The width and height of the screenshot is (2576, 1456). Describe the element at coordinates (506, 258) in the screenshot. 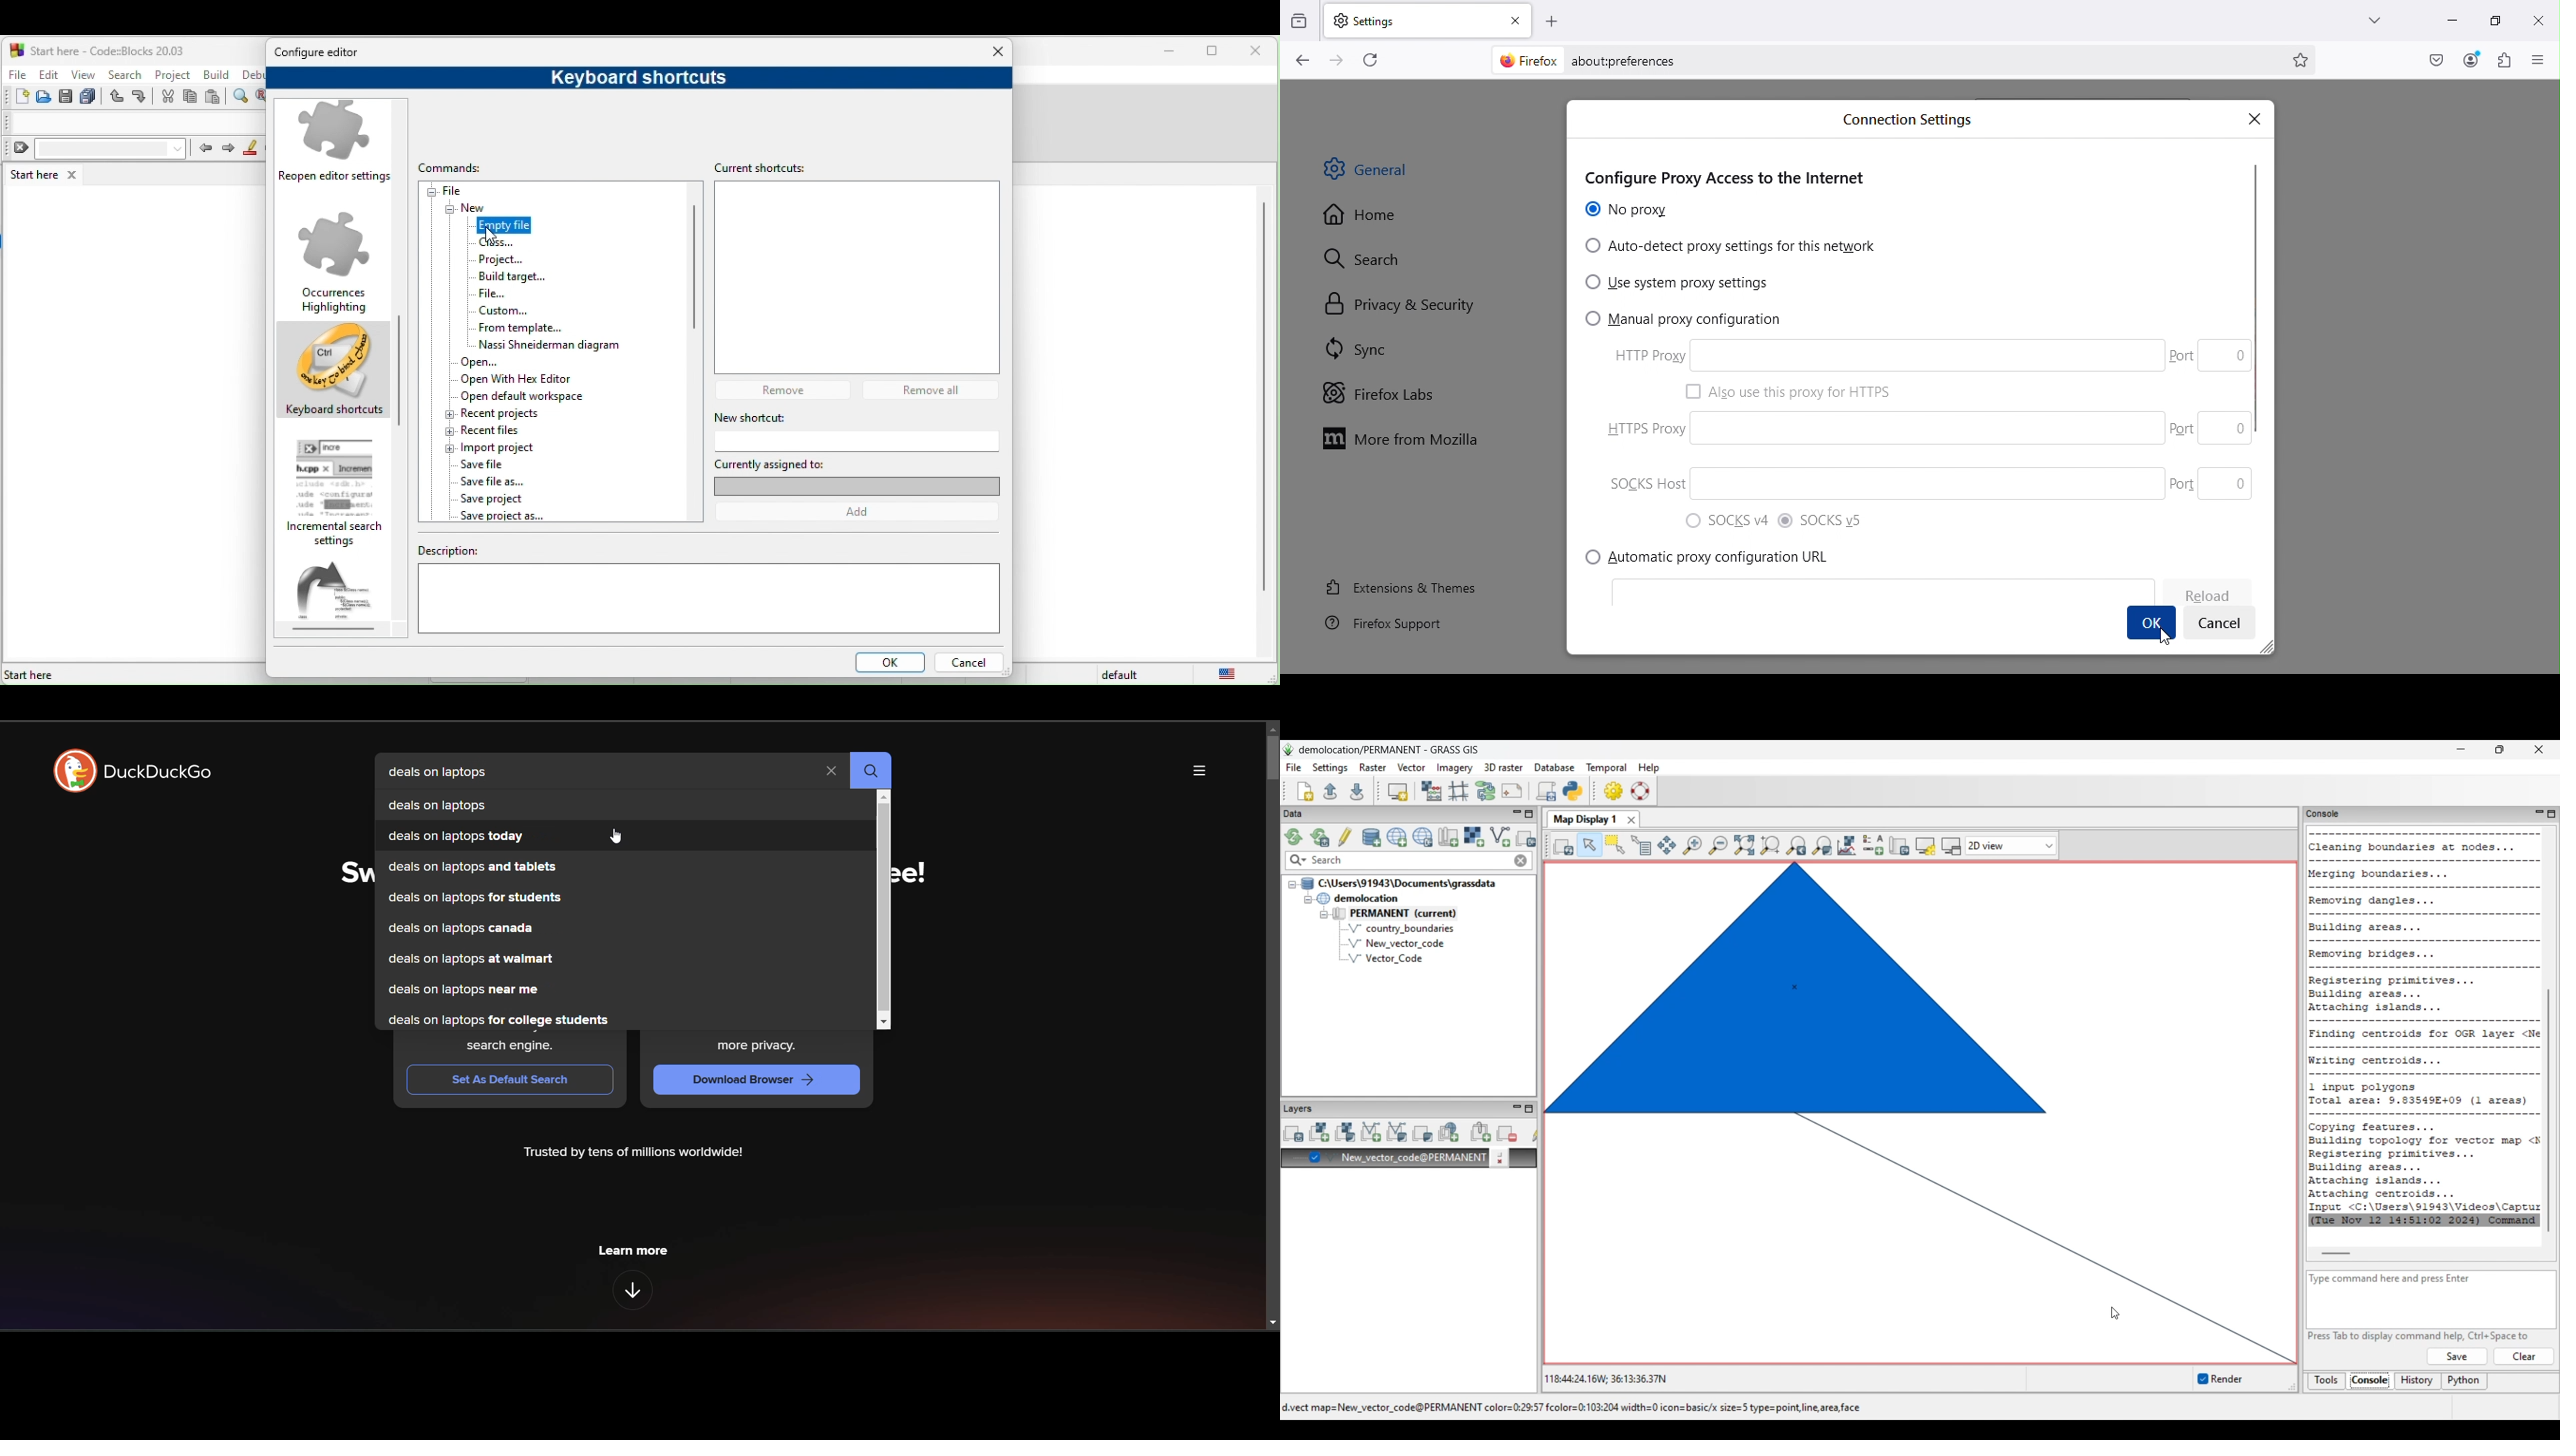

I see `project` at that location.